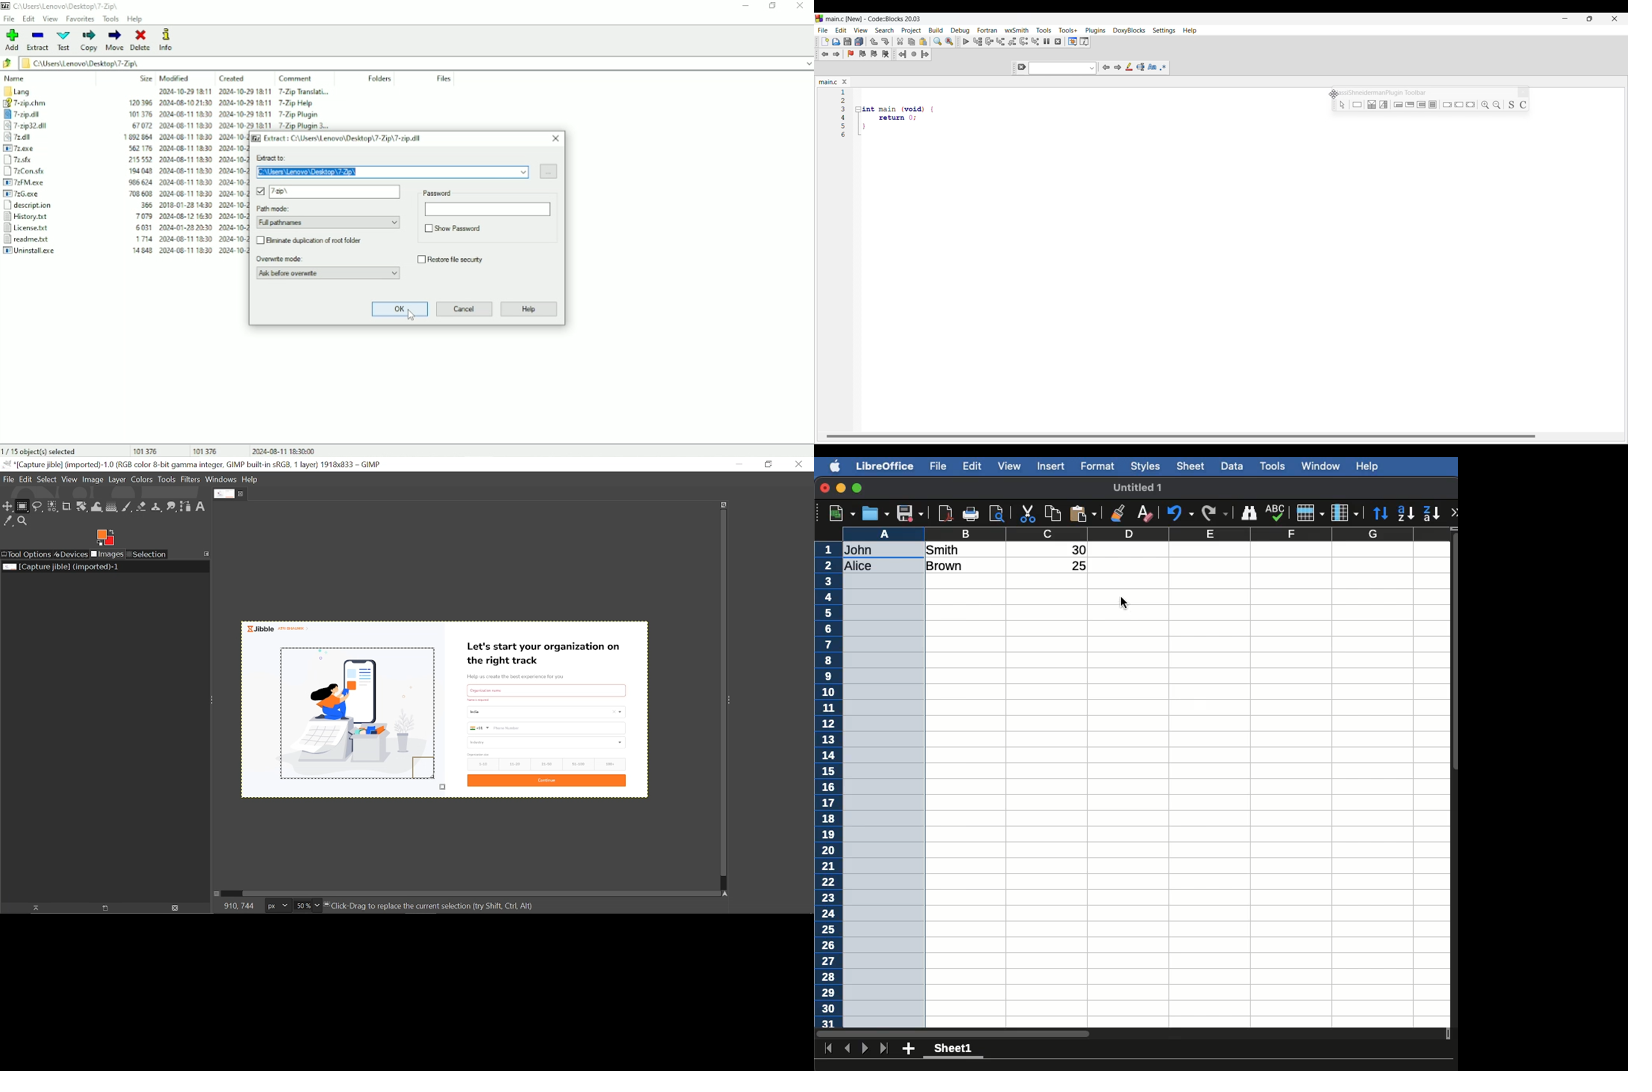 The width and height of the screenshot is (1652, 1092). Describe the element at coordinates (1055, 512) in the screenshot. I see `Copy` at that location.